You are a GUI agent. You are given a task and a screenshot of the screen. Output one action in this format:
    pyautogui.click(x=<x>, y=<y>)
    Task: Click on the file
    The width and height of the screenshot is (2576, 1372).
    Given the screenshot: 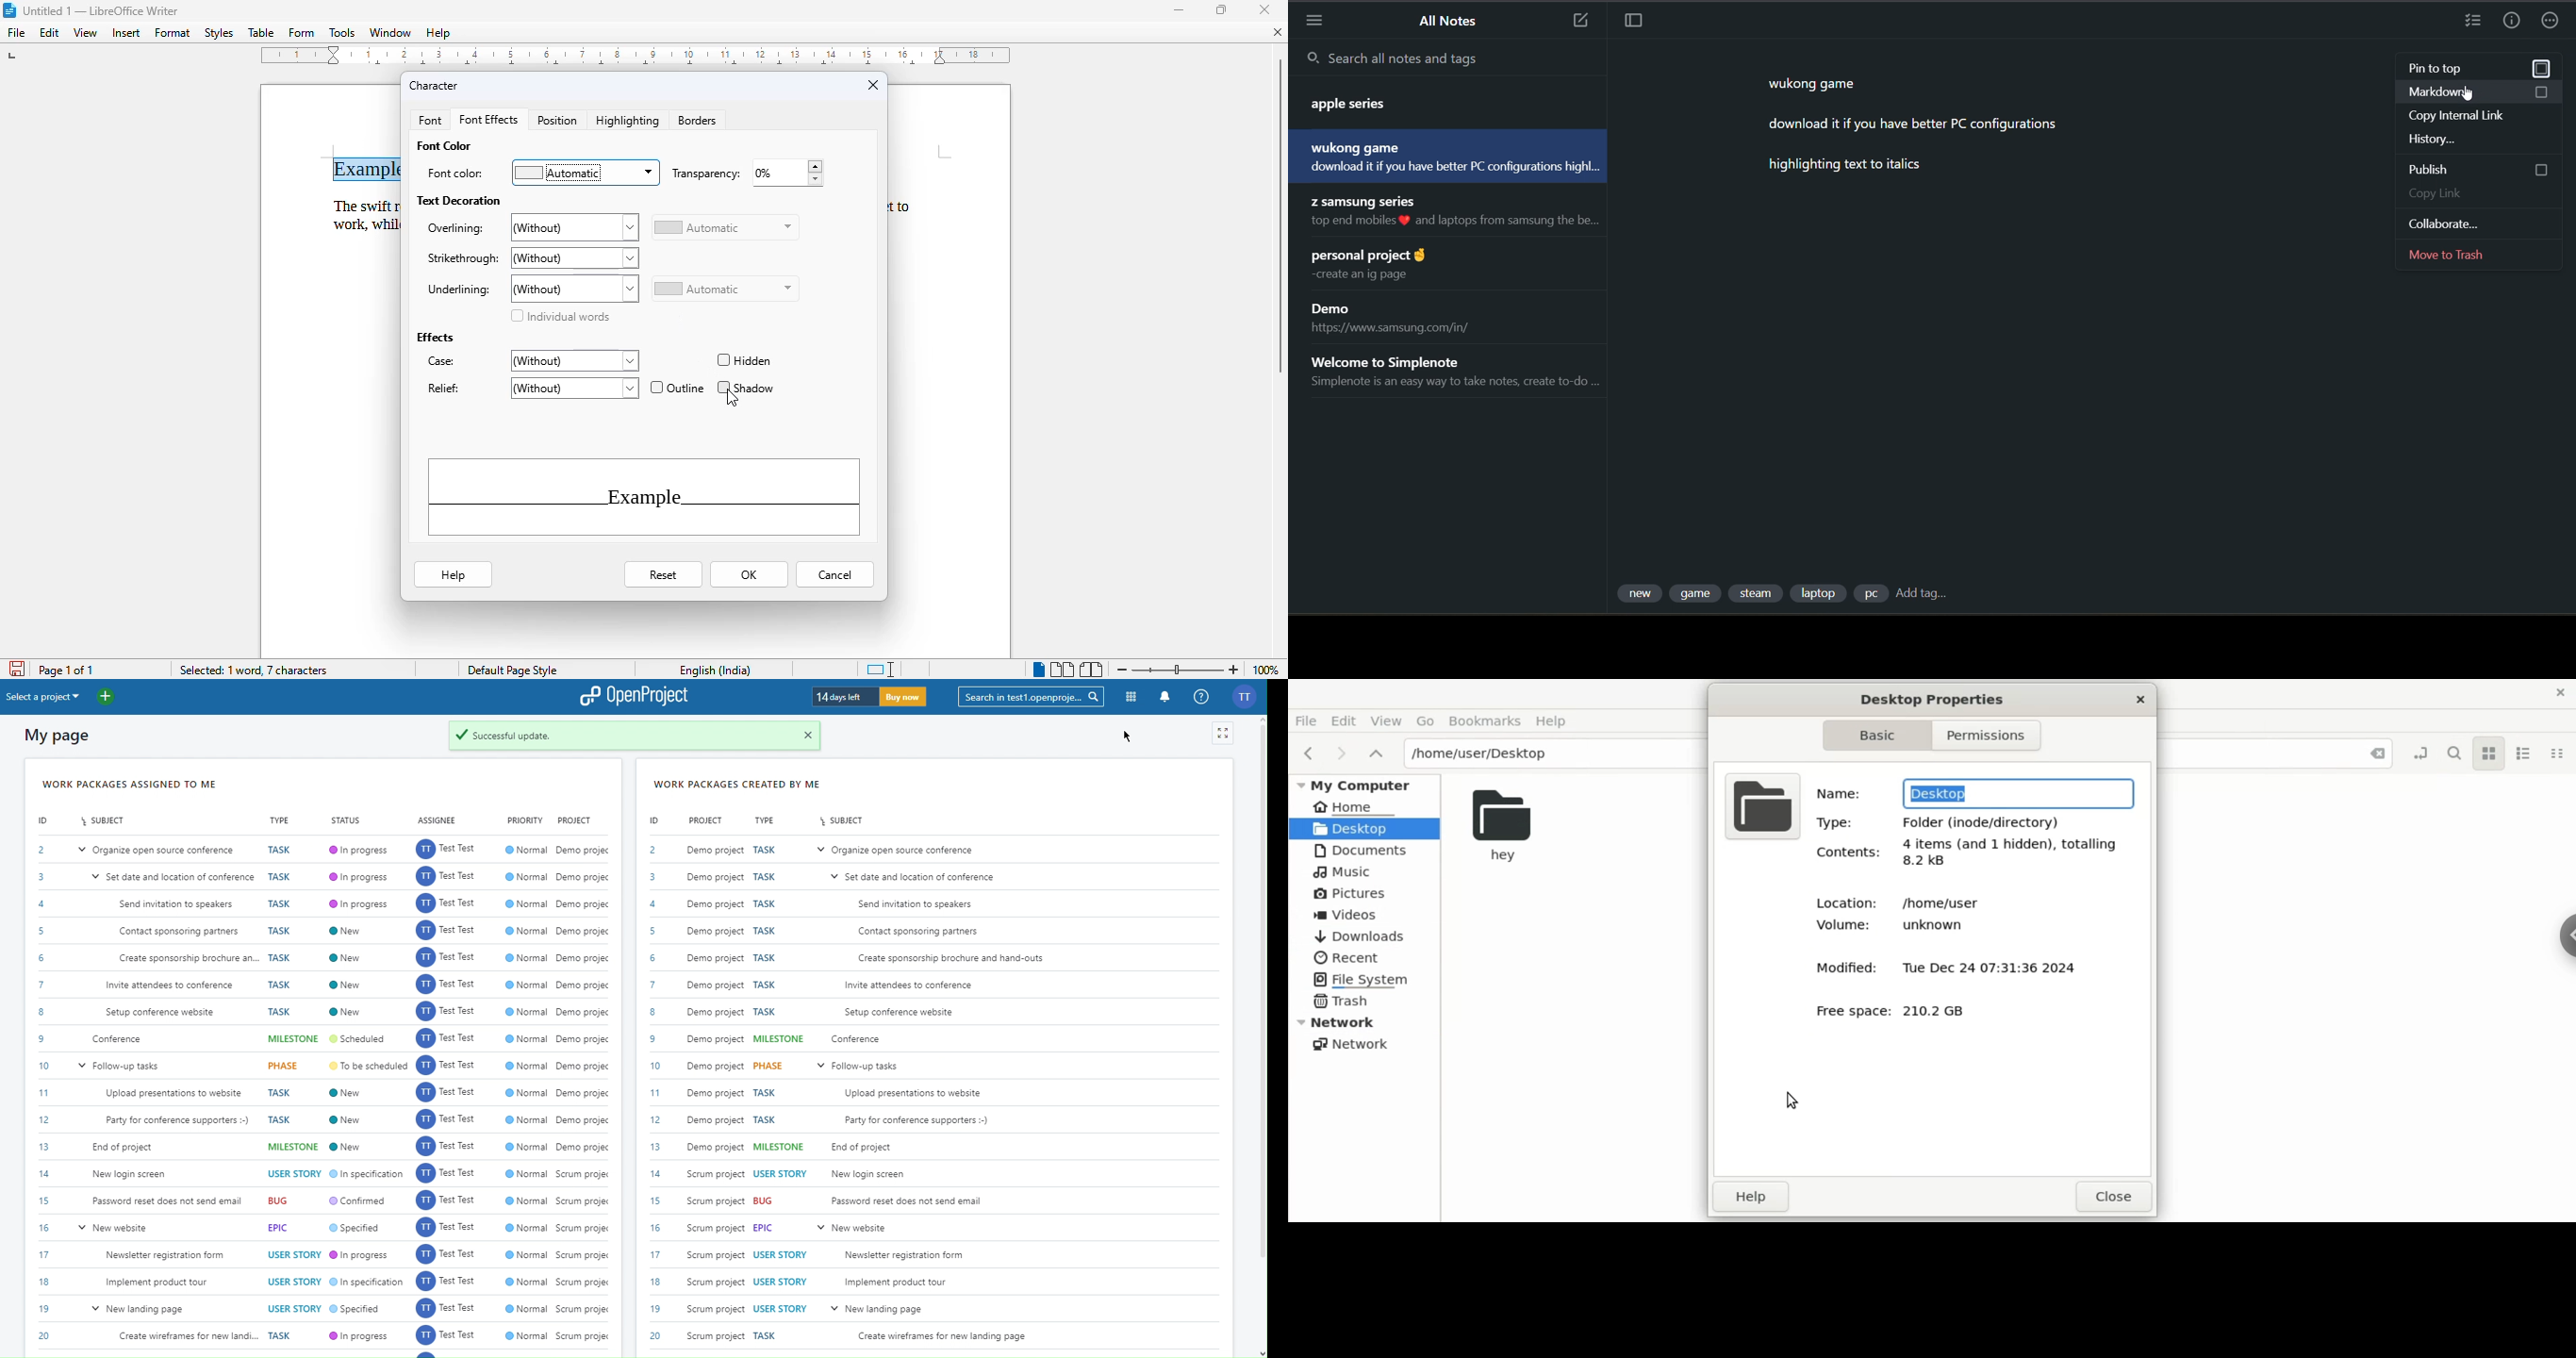 What is the action you would take?
    pyautogui.click(x=17, y=33)
    